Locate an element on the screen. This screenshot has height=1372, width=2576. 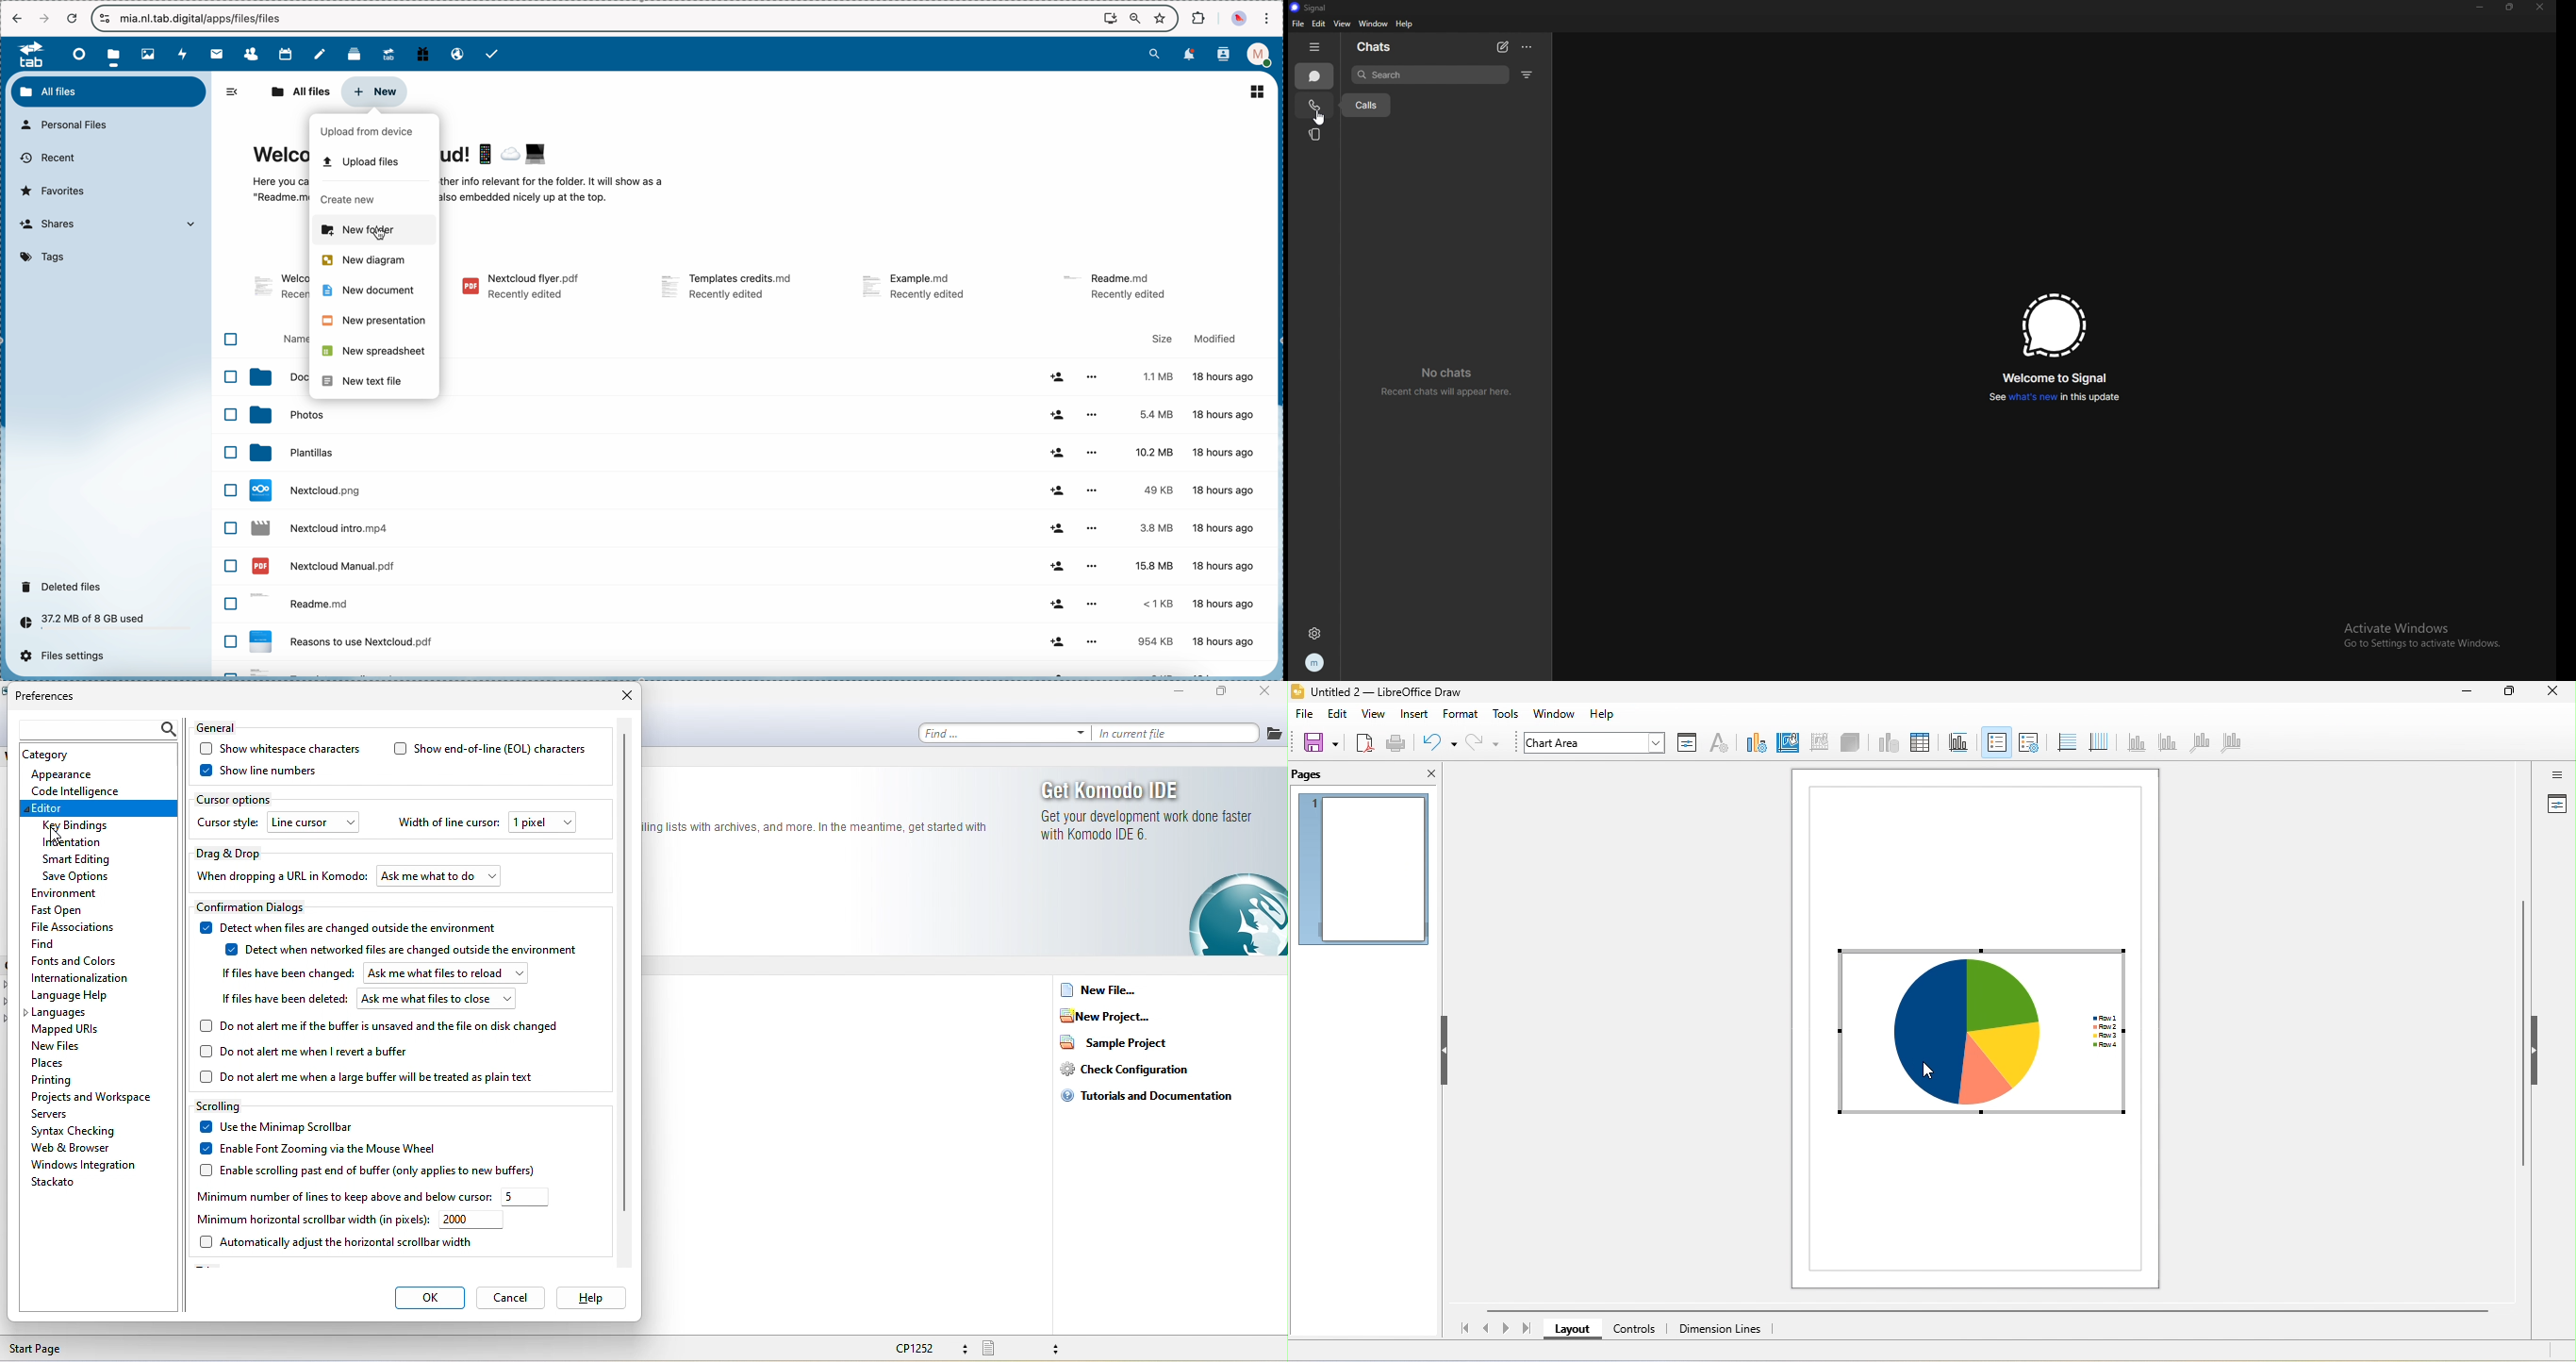
change chart is located at coordinates (1753, 742).